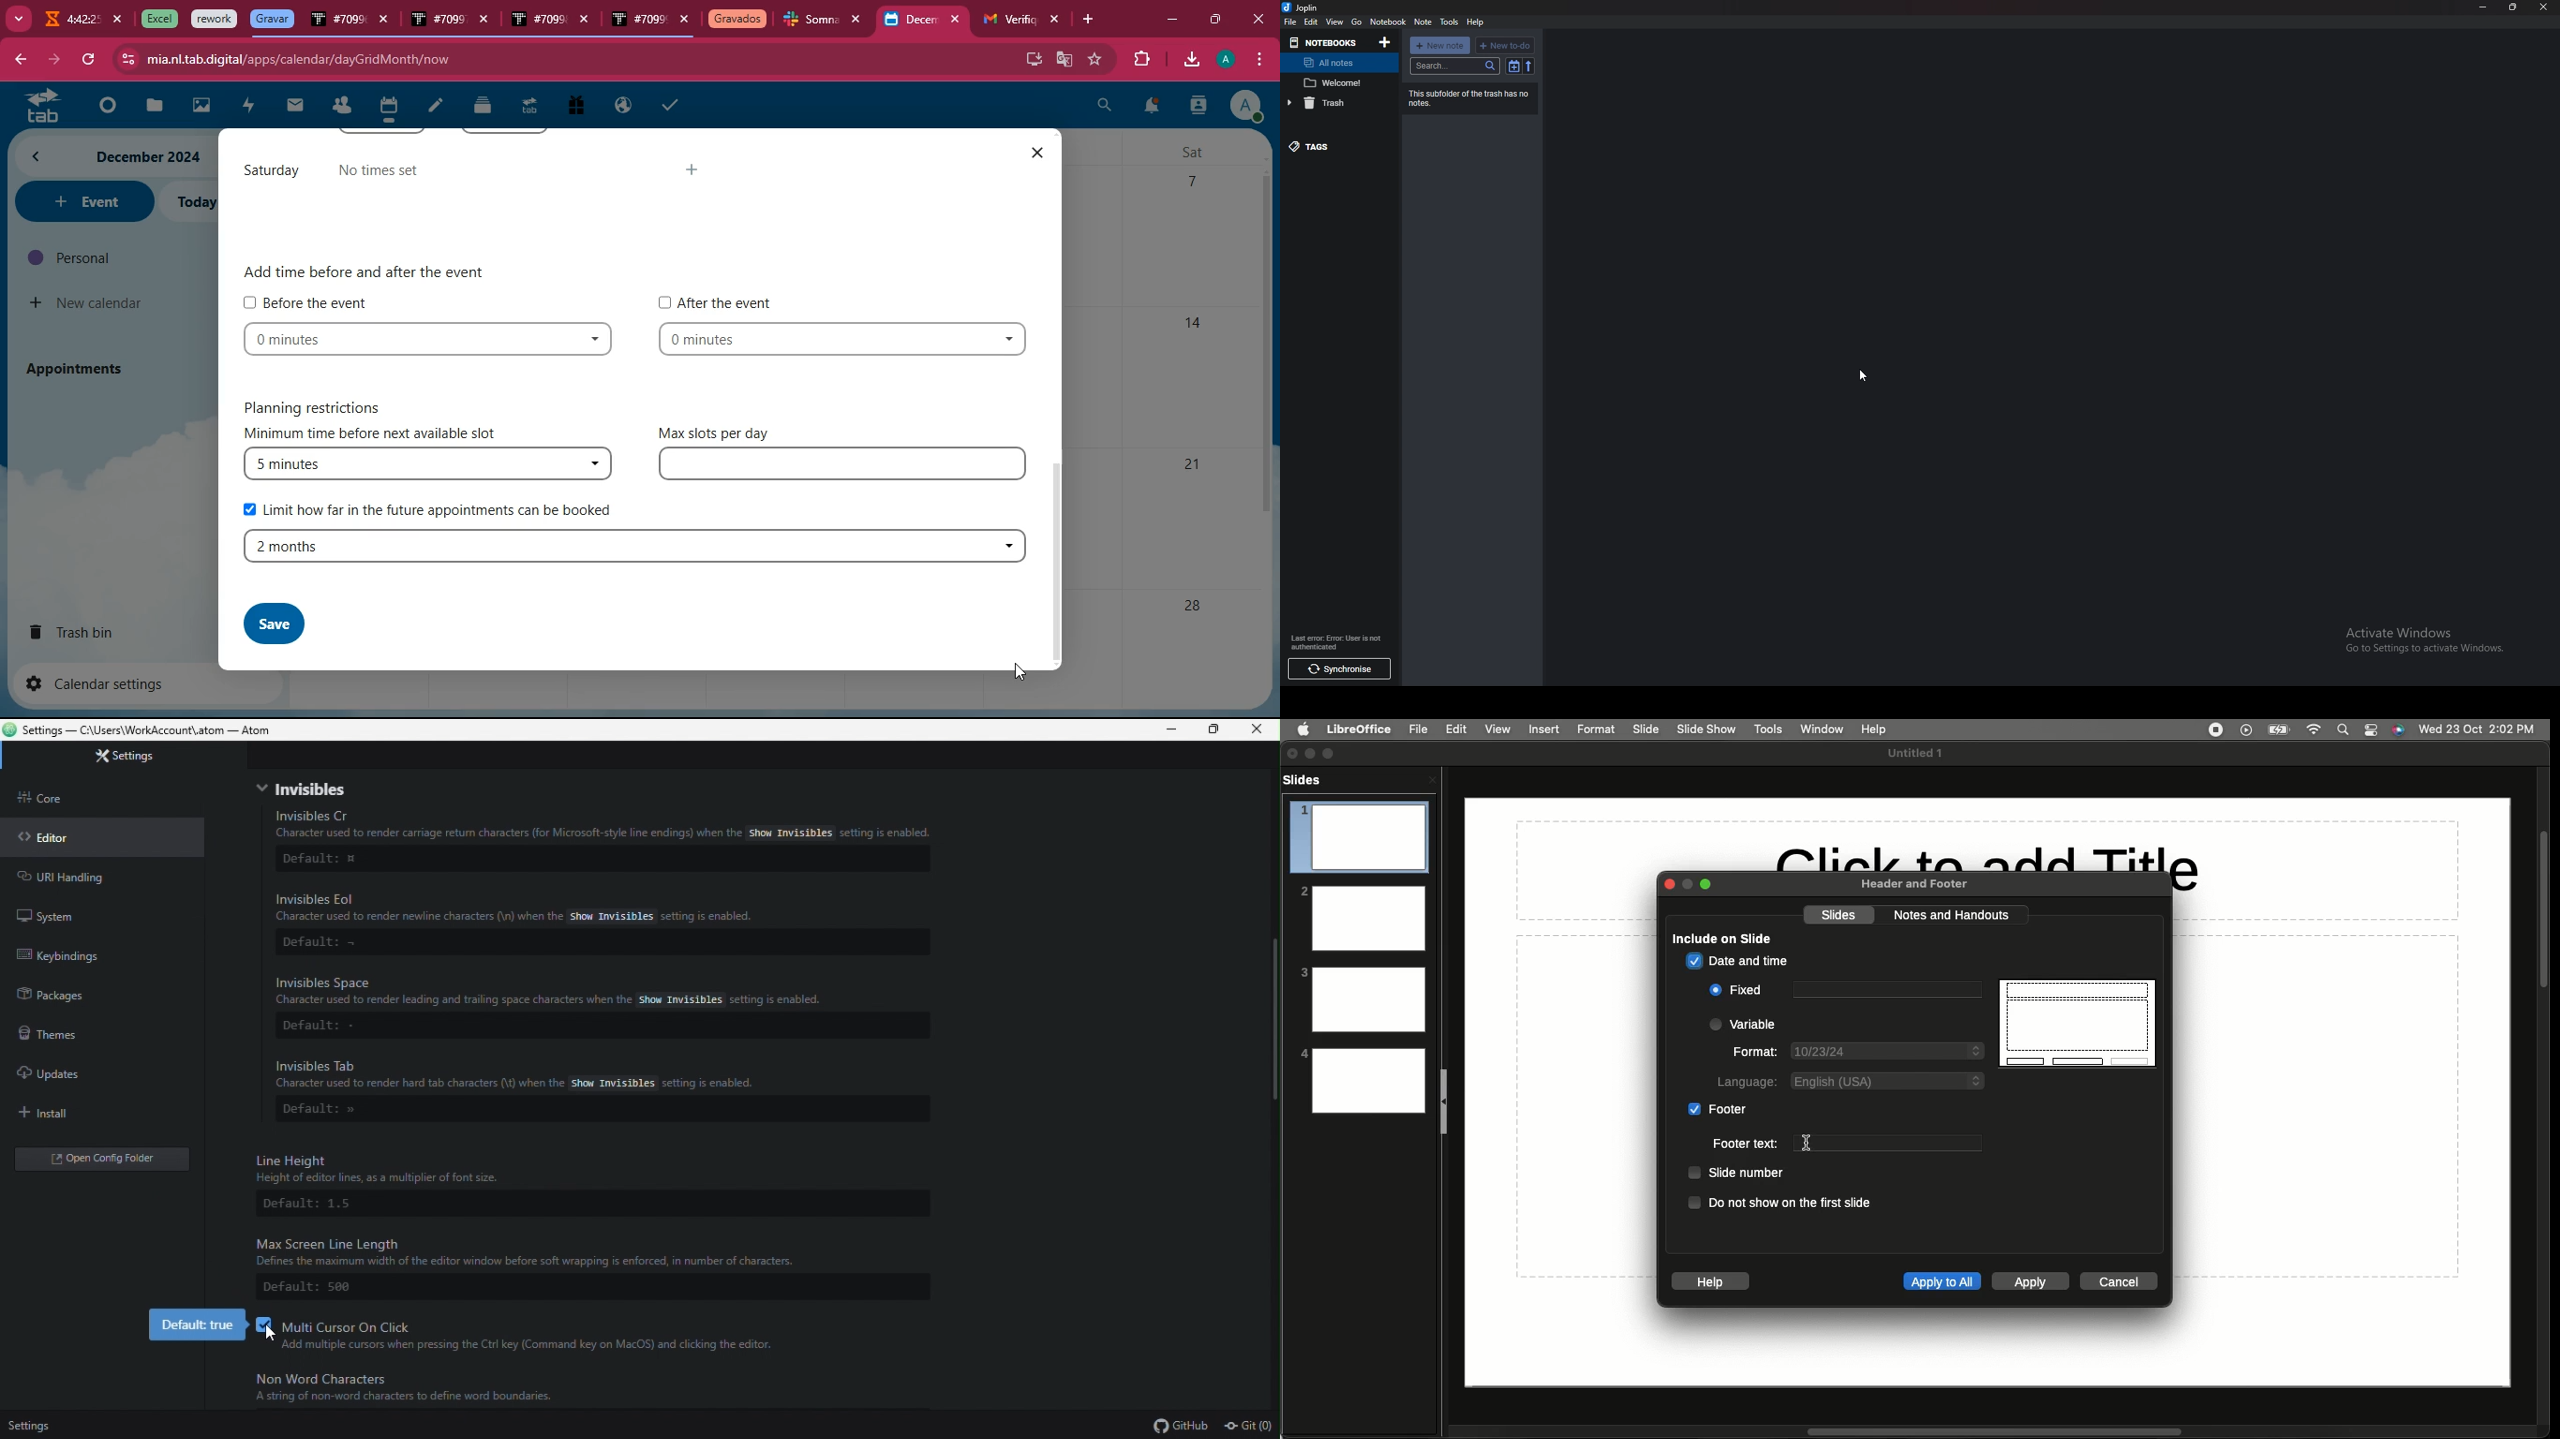 The height and width of the screenshot is (1456, 2576). Describe the element at coordinates (362, 273) in the screenshot. I see `‘Add time before and after the event` at that location.